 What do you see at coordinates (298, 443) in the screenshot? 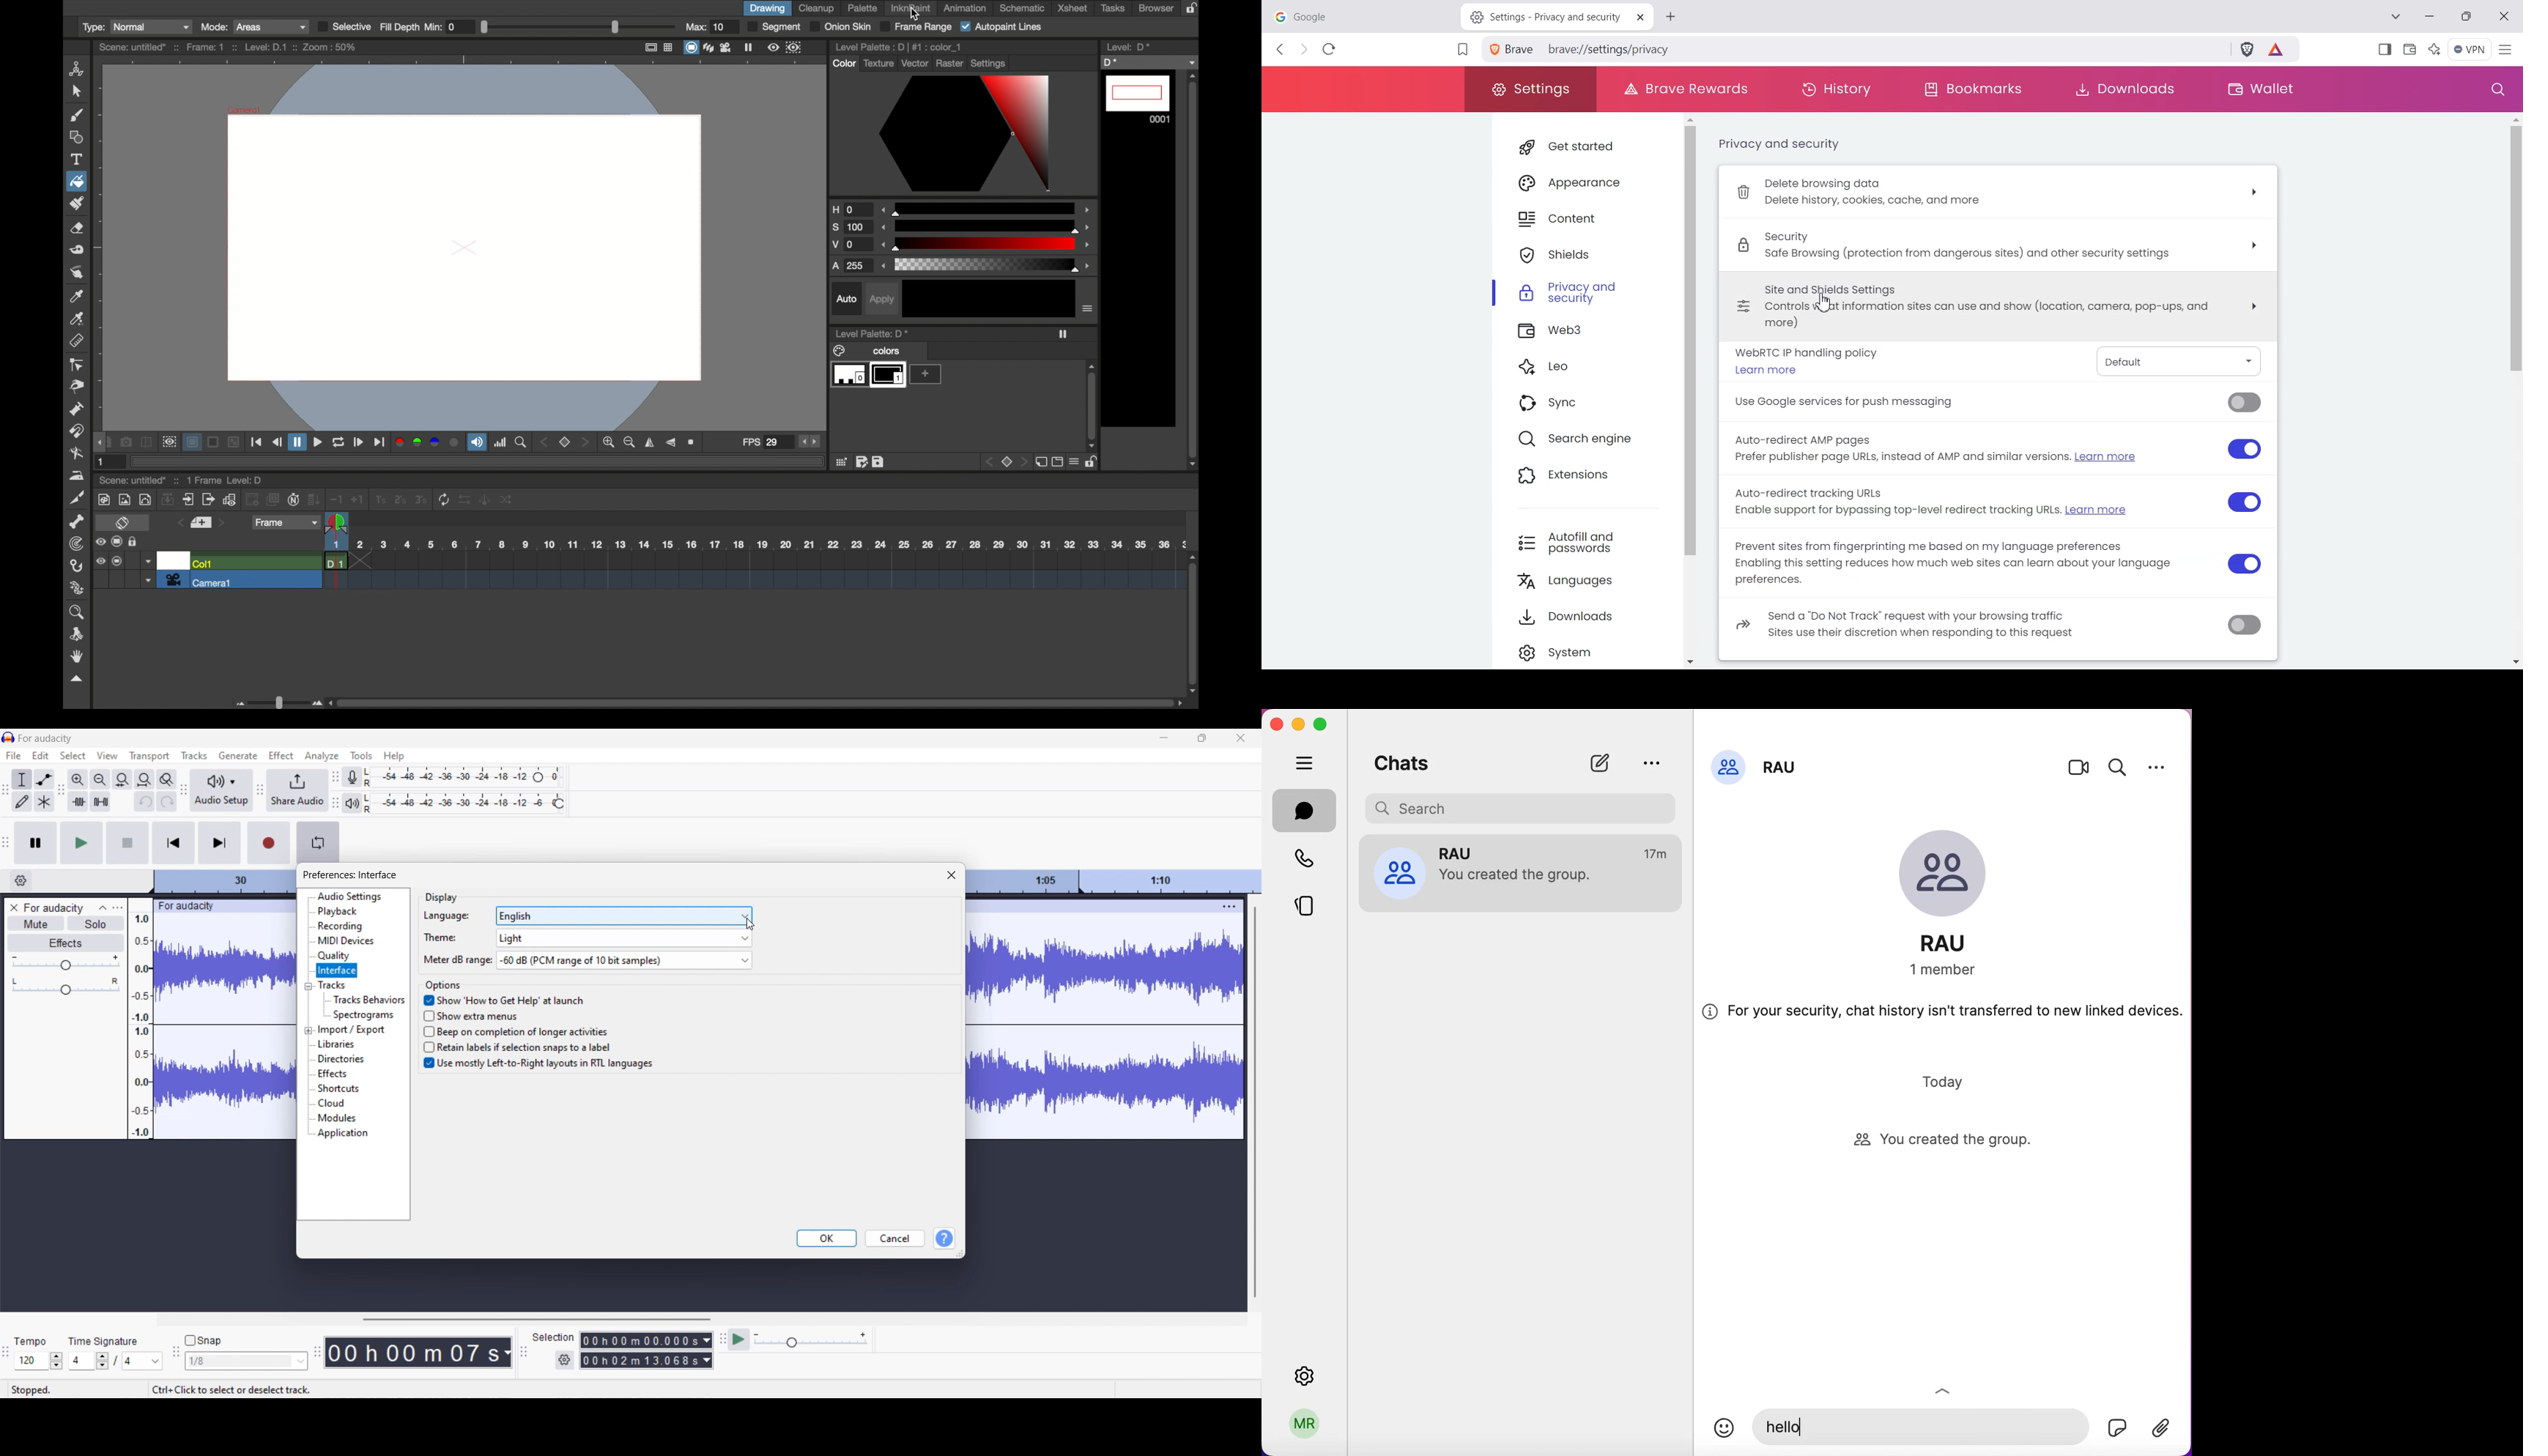
I see `pause` at bounding box center [298, 443].